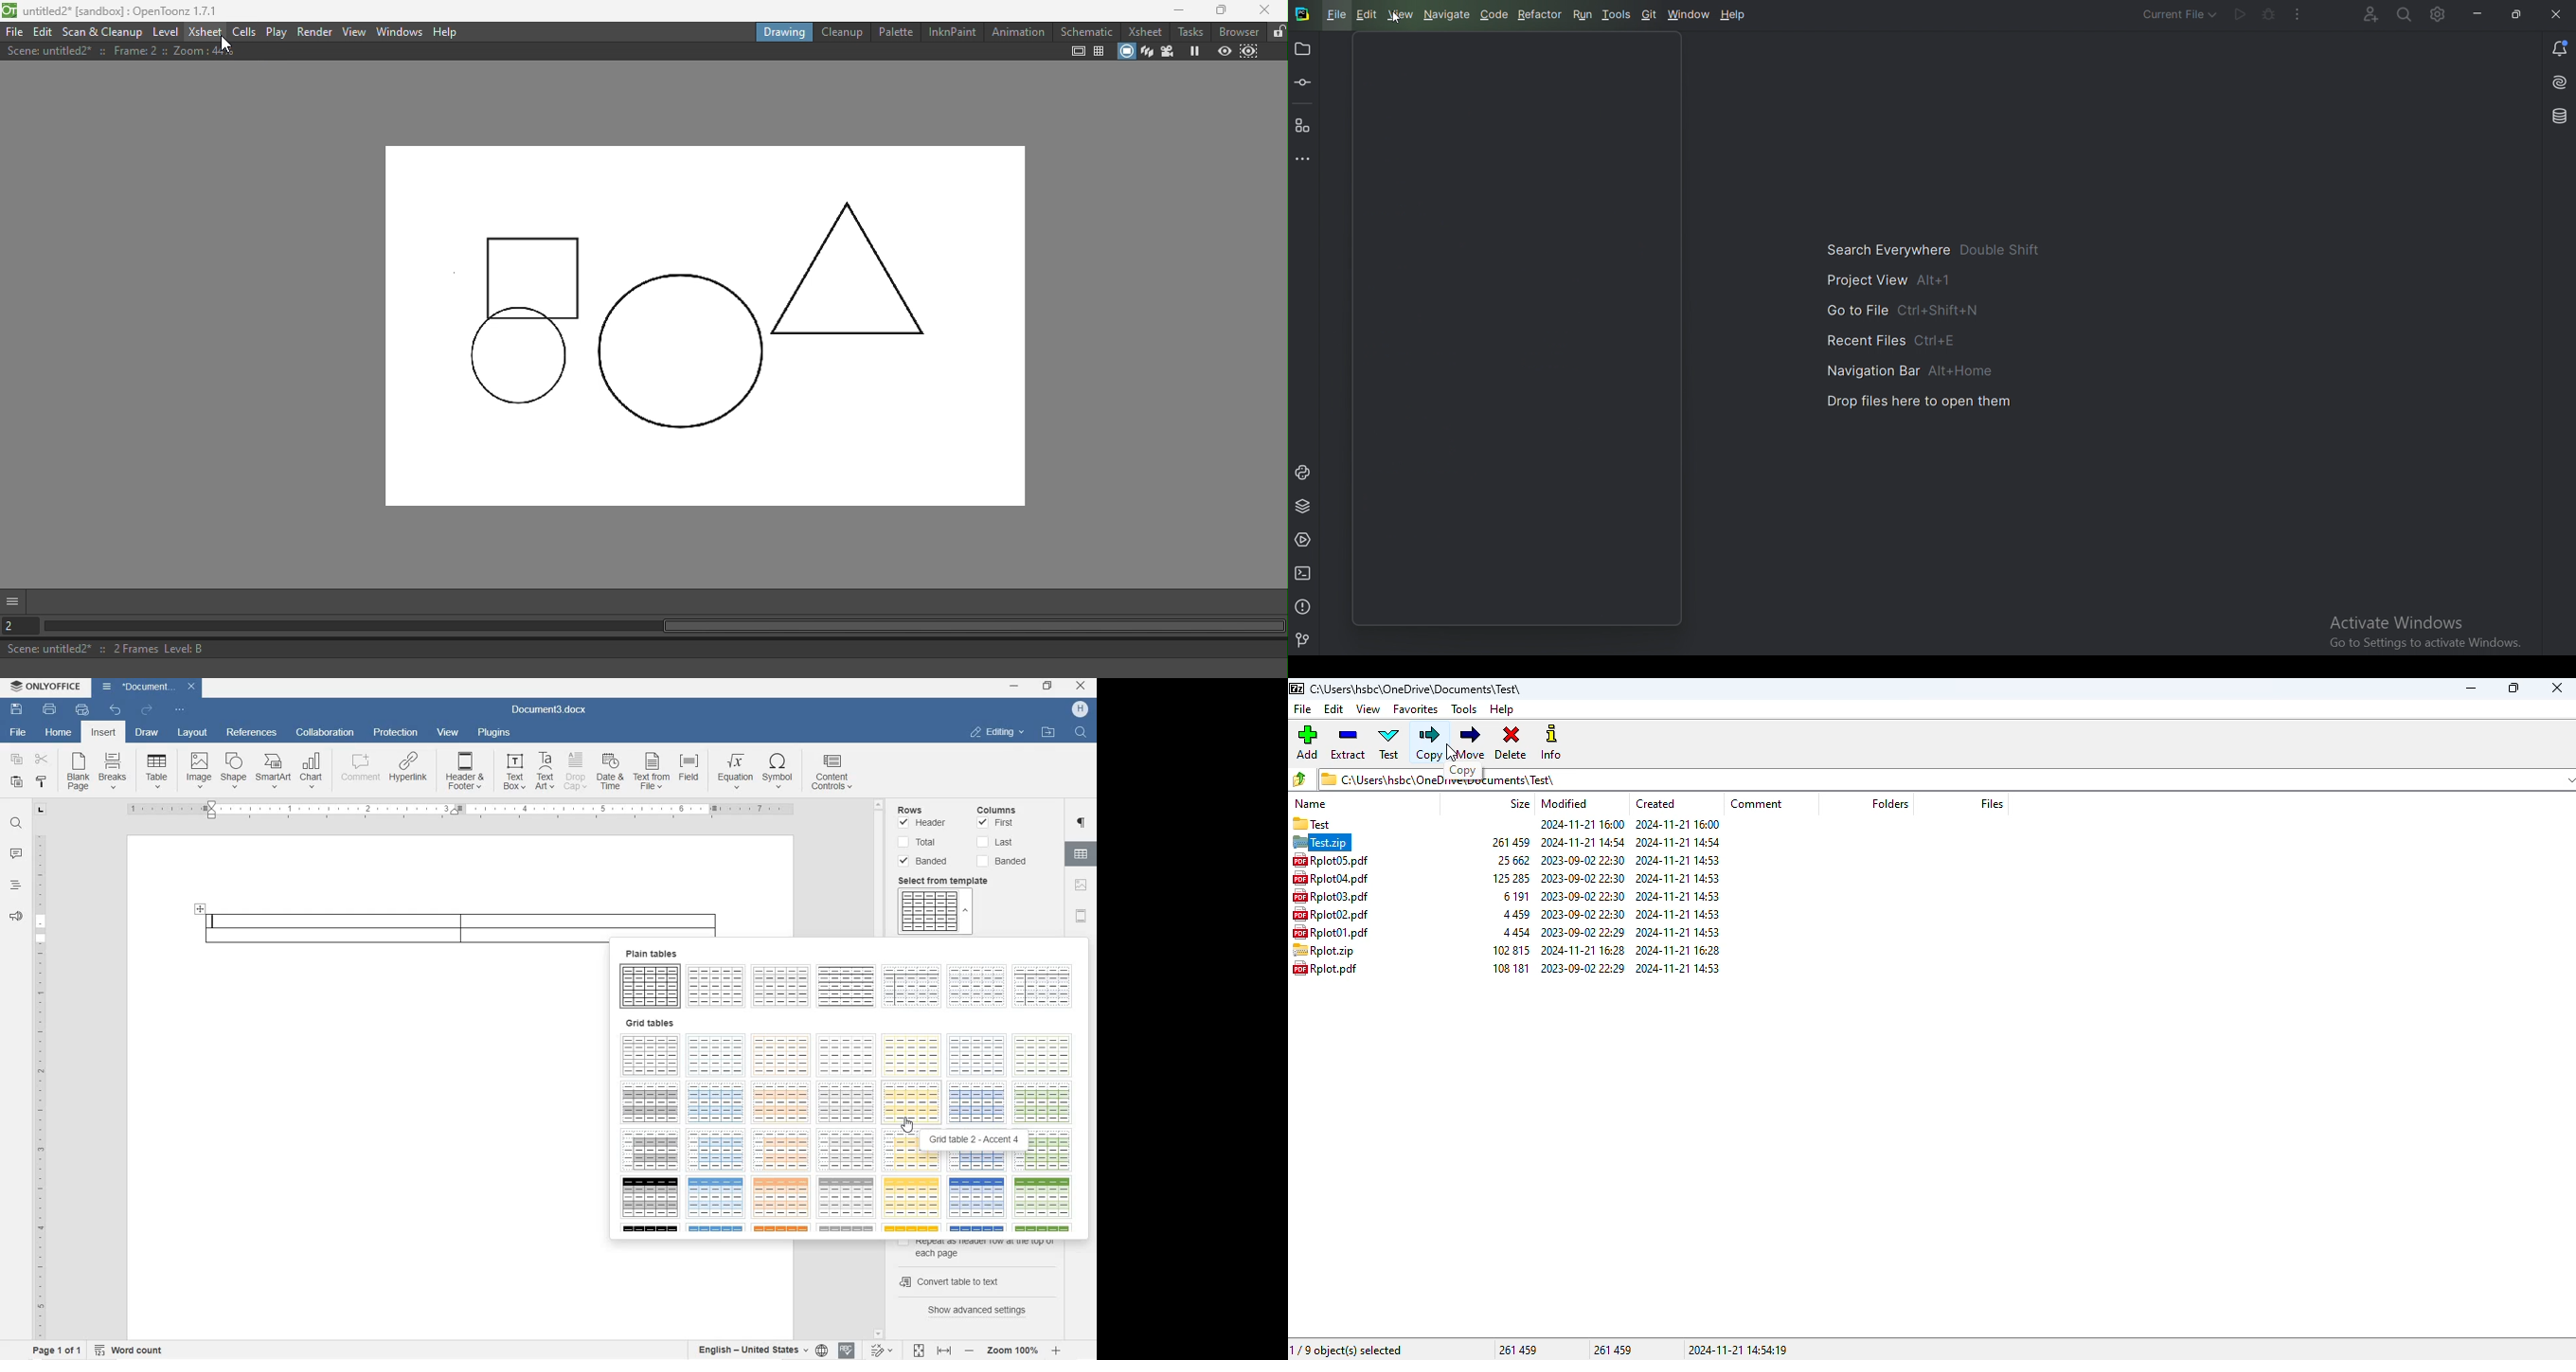 The image size is (2576, 1372). Describe the element at coordinates (146, 734) in the screenshot. I see `DRAW` at that location.